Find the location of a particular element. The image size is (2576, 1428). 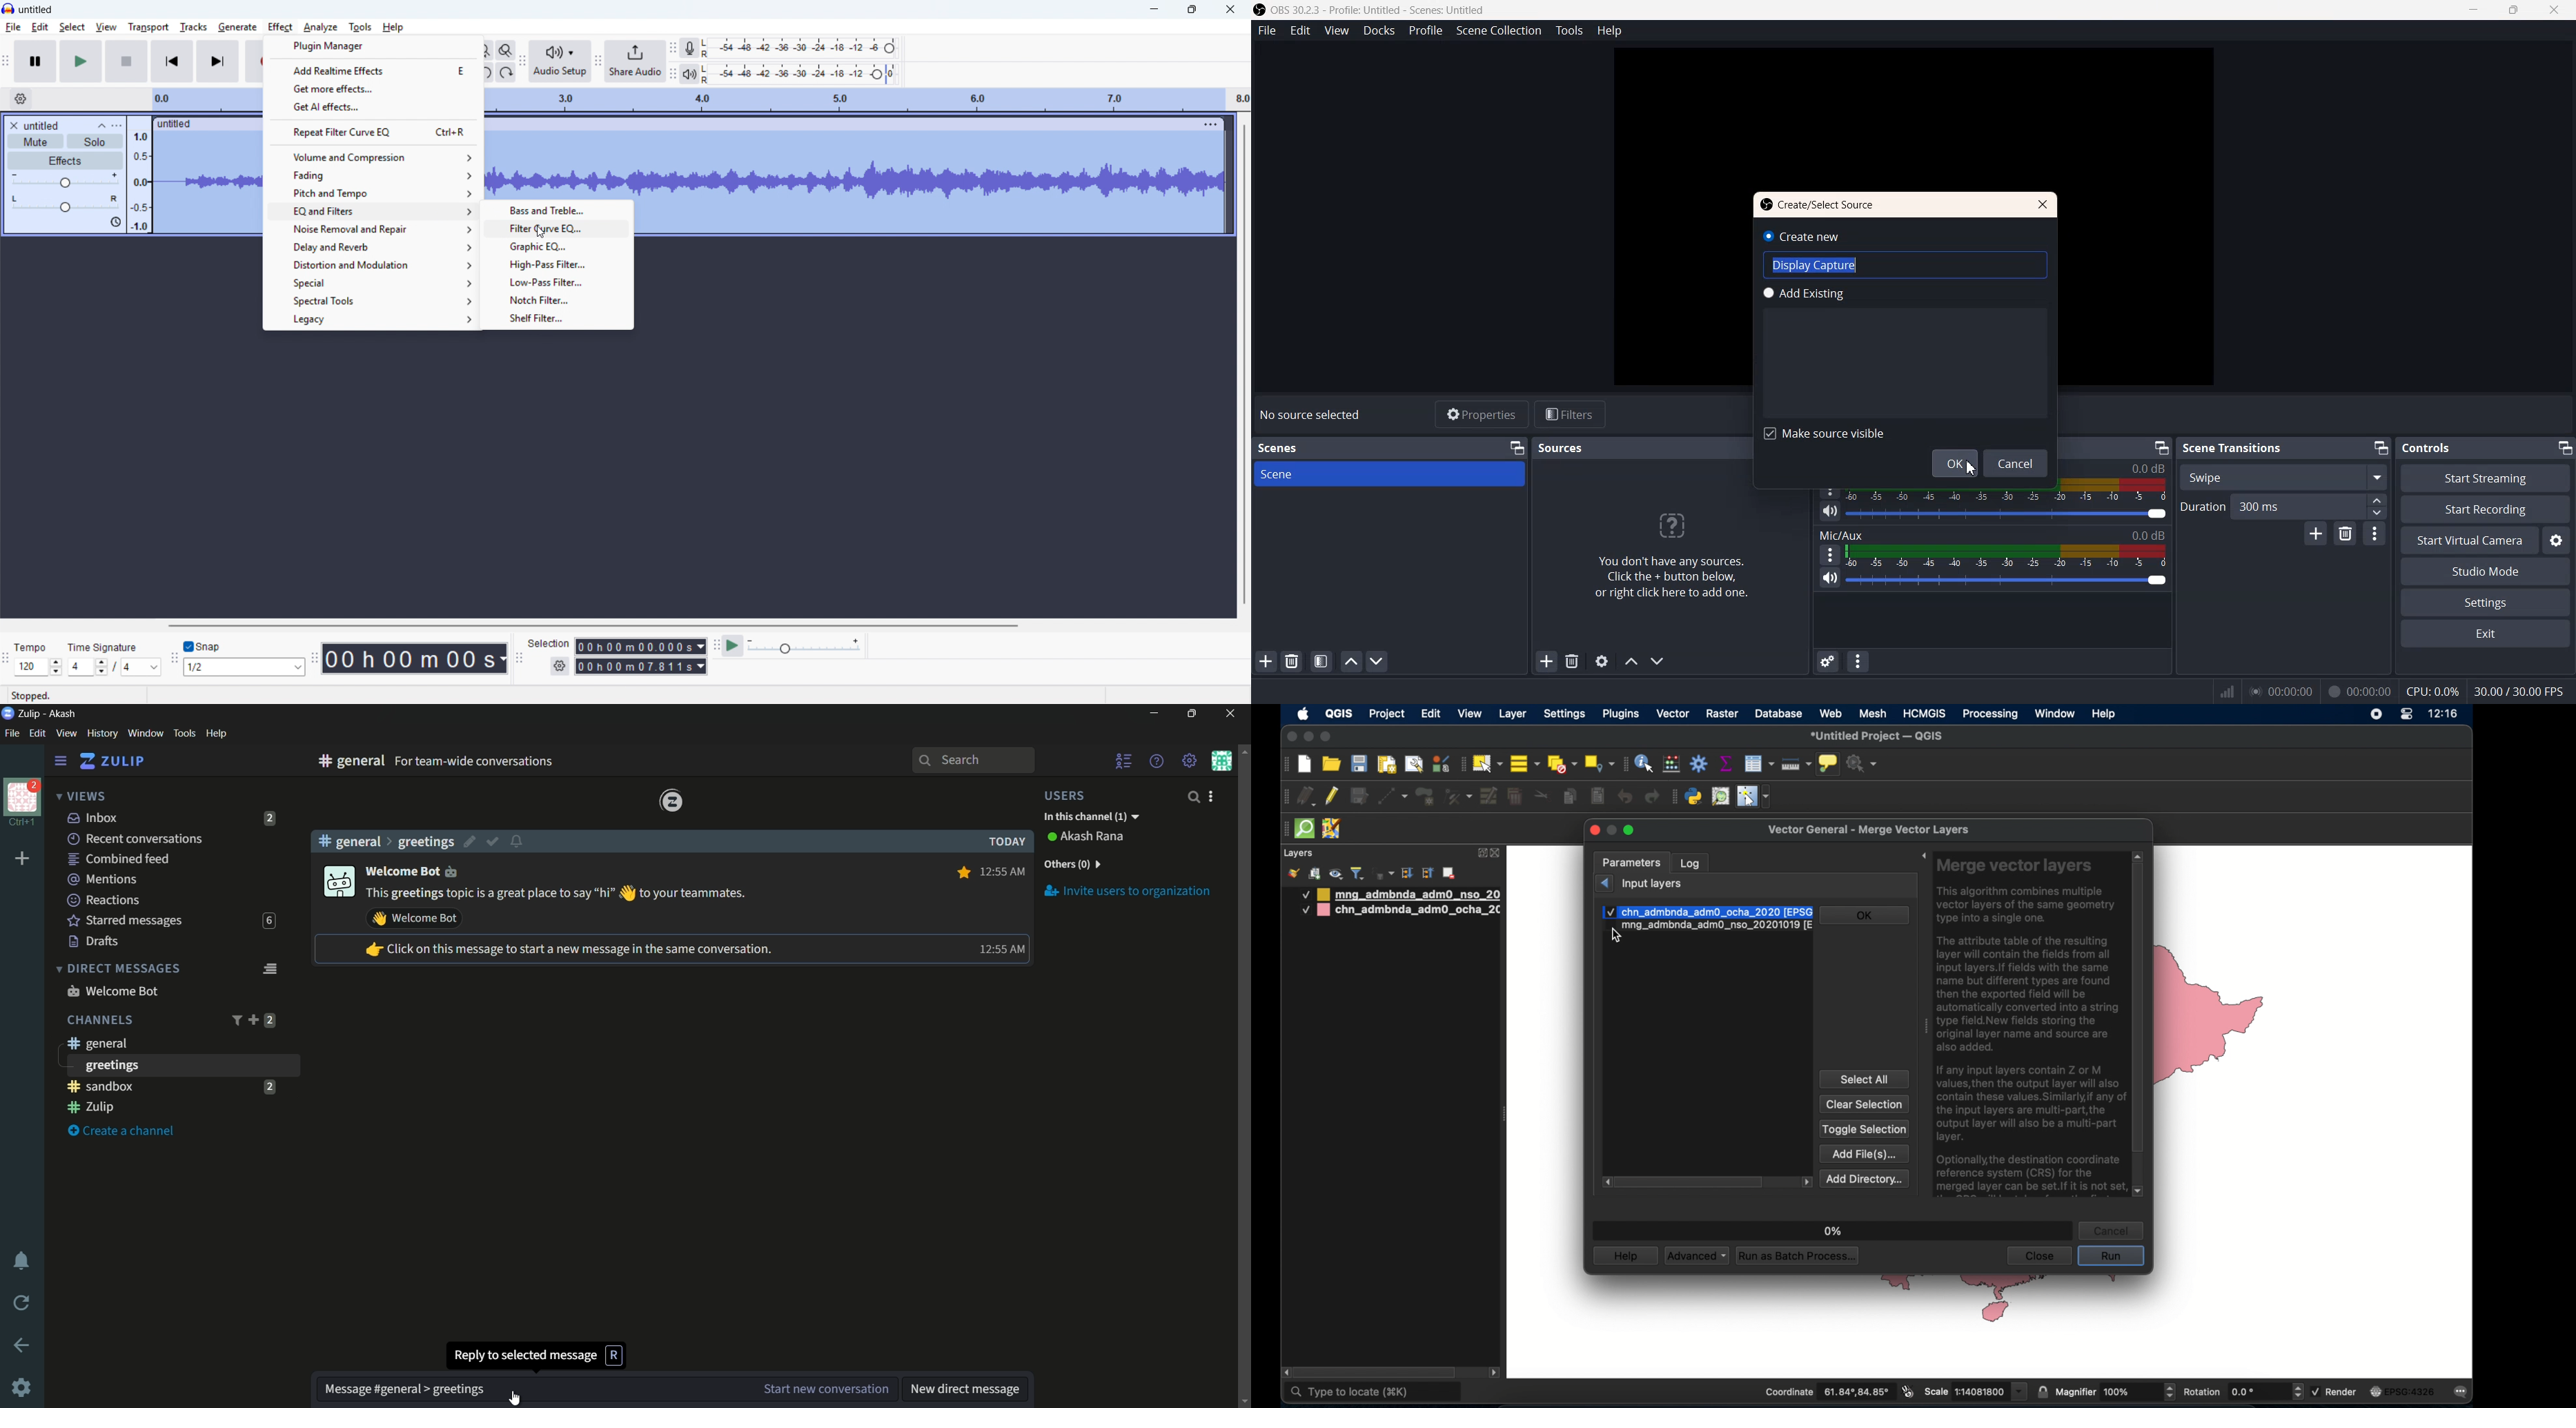

users is located at coordinates (1073, 795).